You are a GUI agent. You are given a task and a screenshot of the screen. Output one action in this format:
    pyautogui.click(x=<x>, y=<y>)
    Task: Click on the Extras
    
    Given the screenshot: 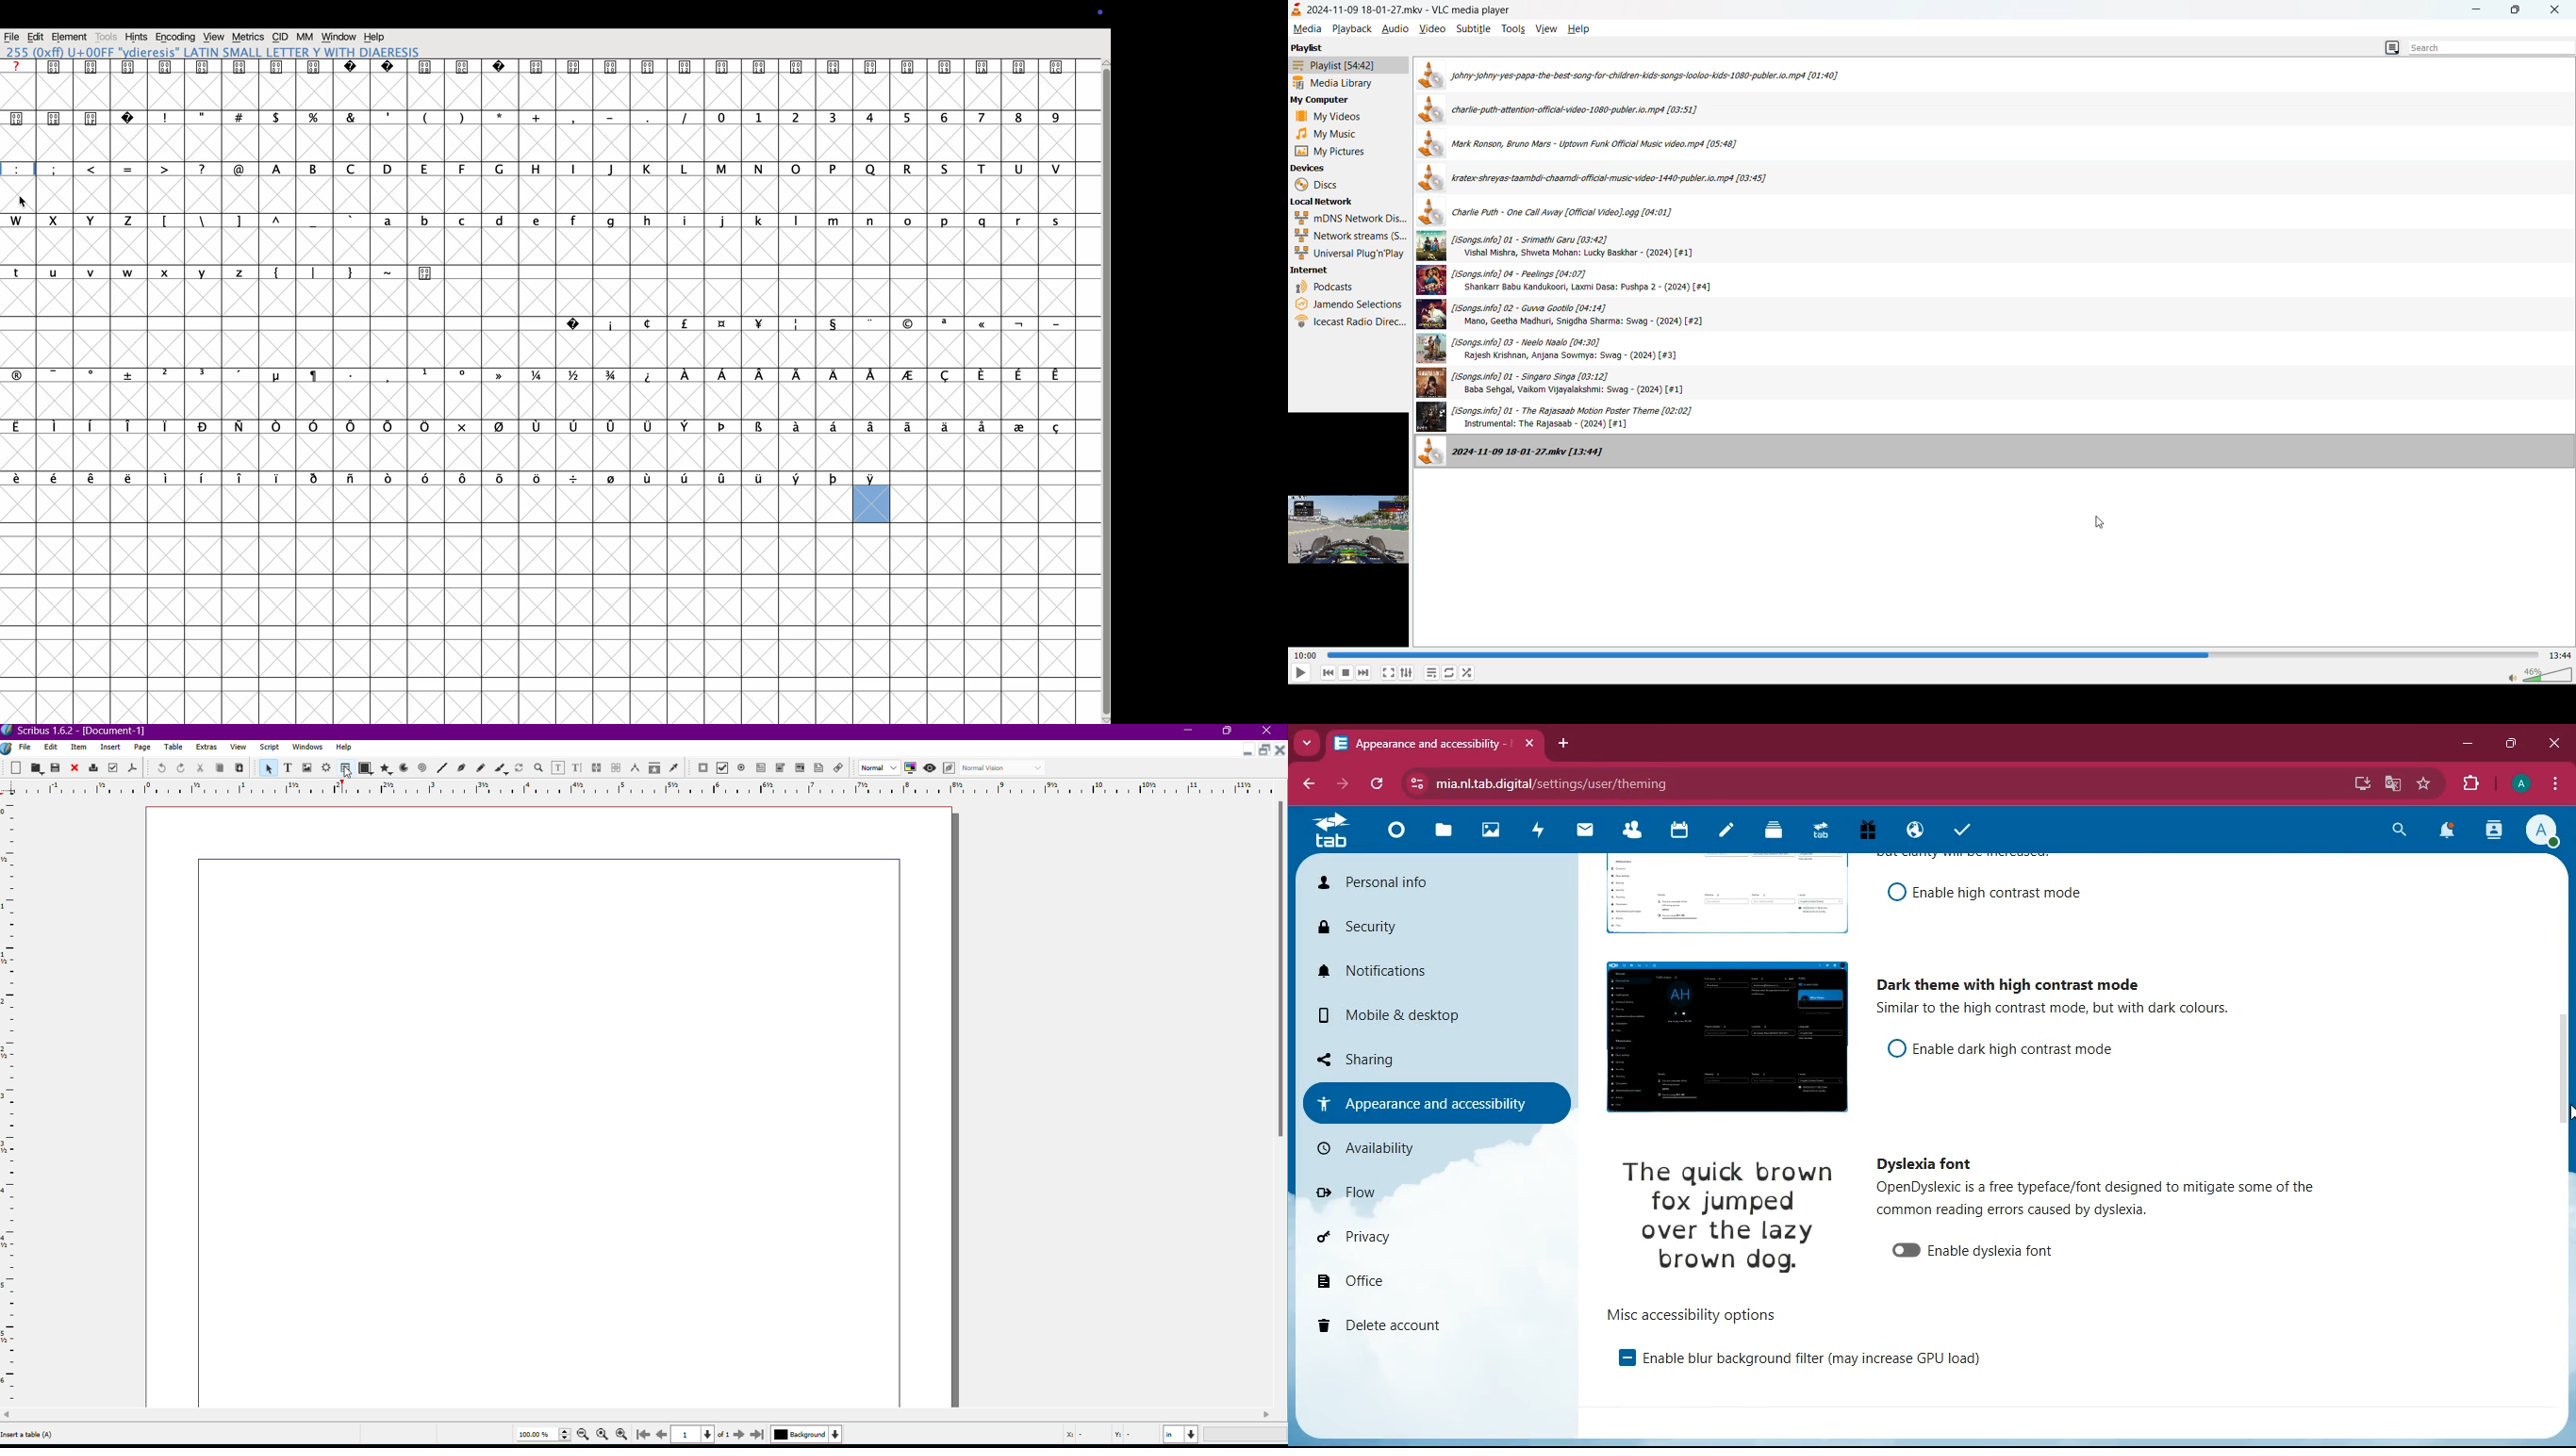 What is the action you would take?
    pyautogui.click(x=208, y=747)
    